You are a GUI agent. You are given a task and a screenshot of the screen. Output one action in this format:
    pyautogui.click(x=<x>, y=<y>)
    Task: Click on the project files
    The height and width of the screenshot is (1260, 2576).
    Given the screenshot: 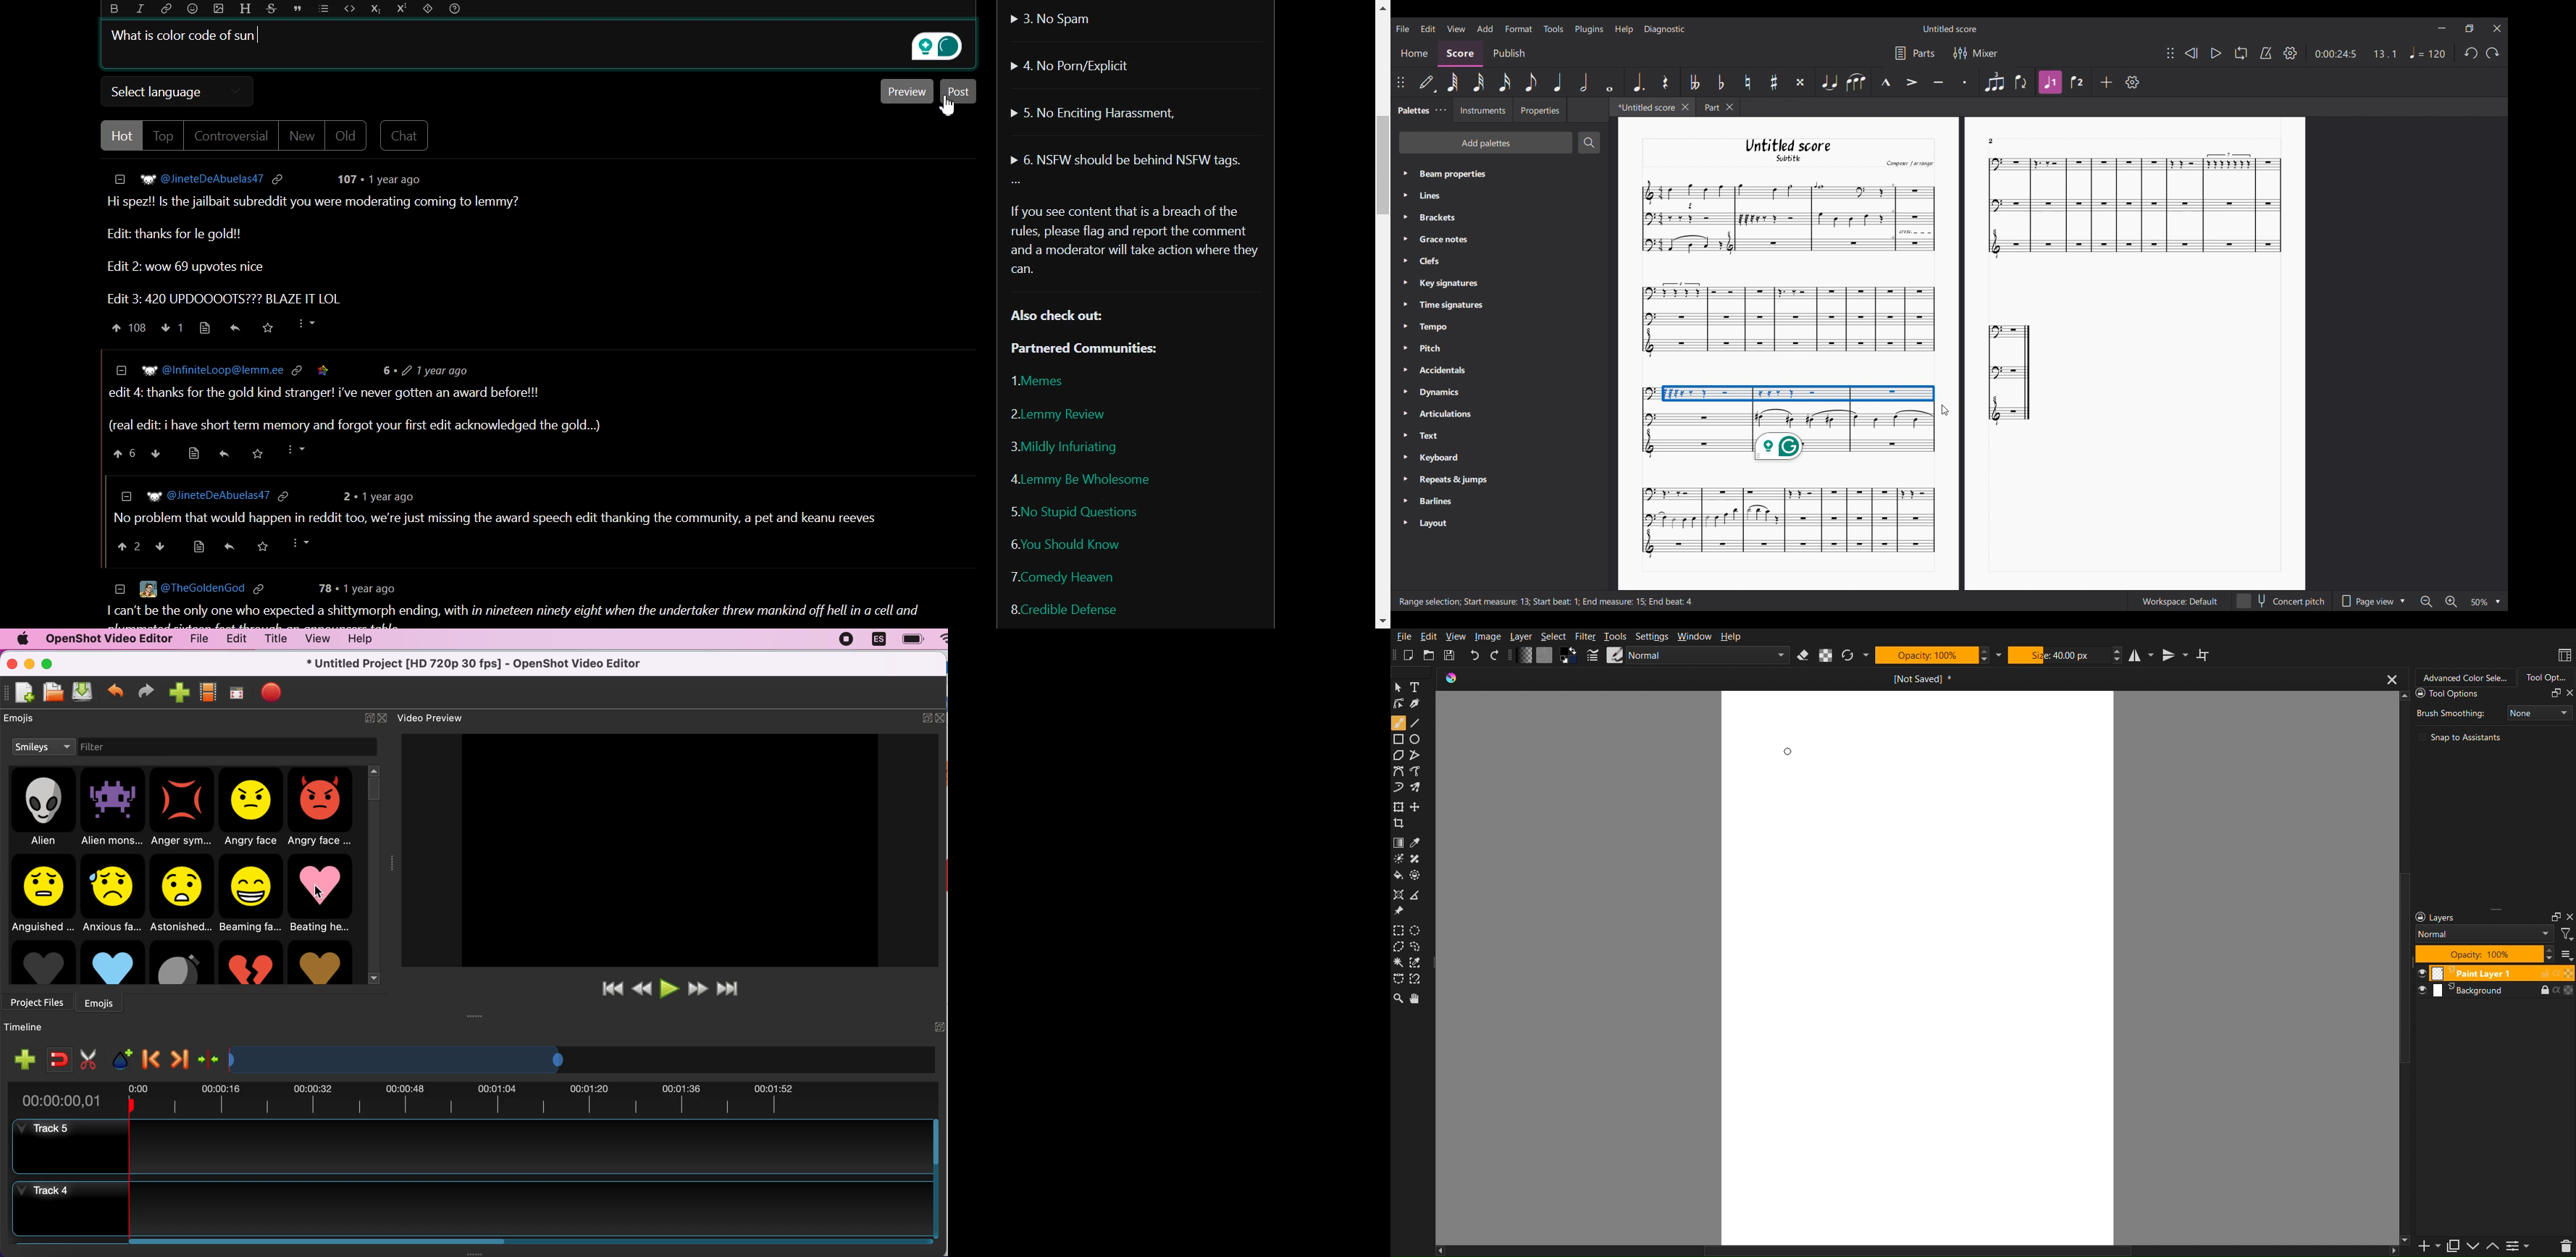 What is the action you would take?
    pyautogui.click(x=39, y=1000)
    